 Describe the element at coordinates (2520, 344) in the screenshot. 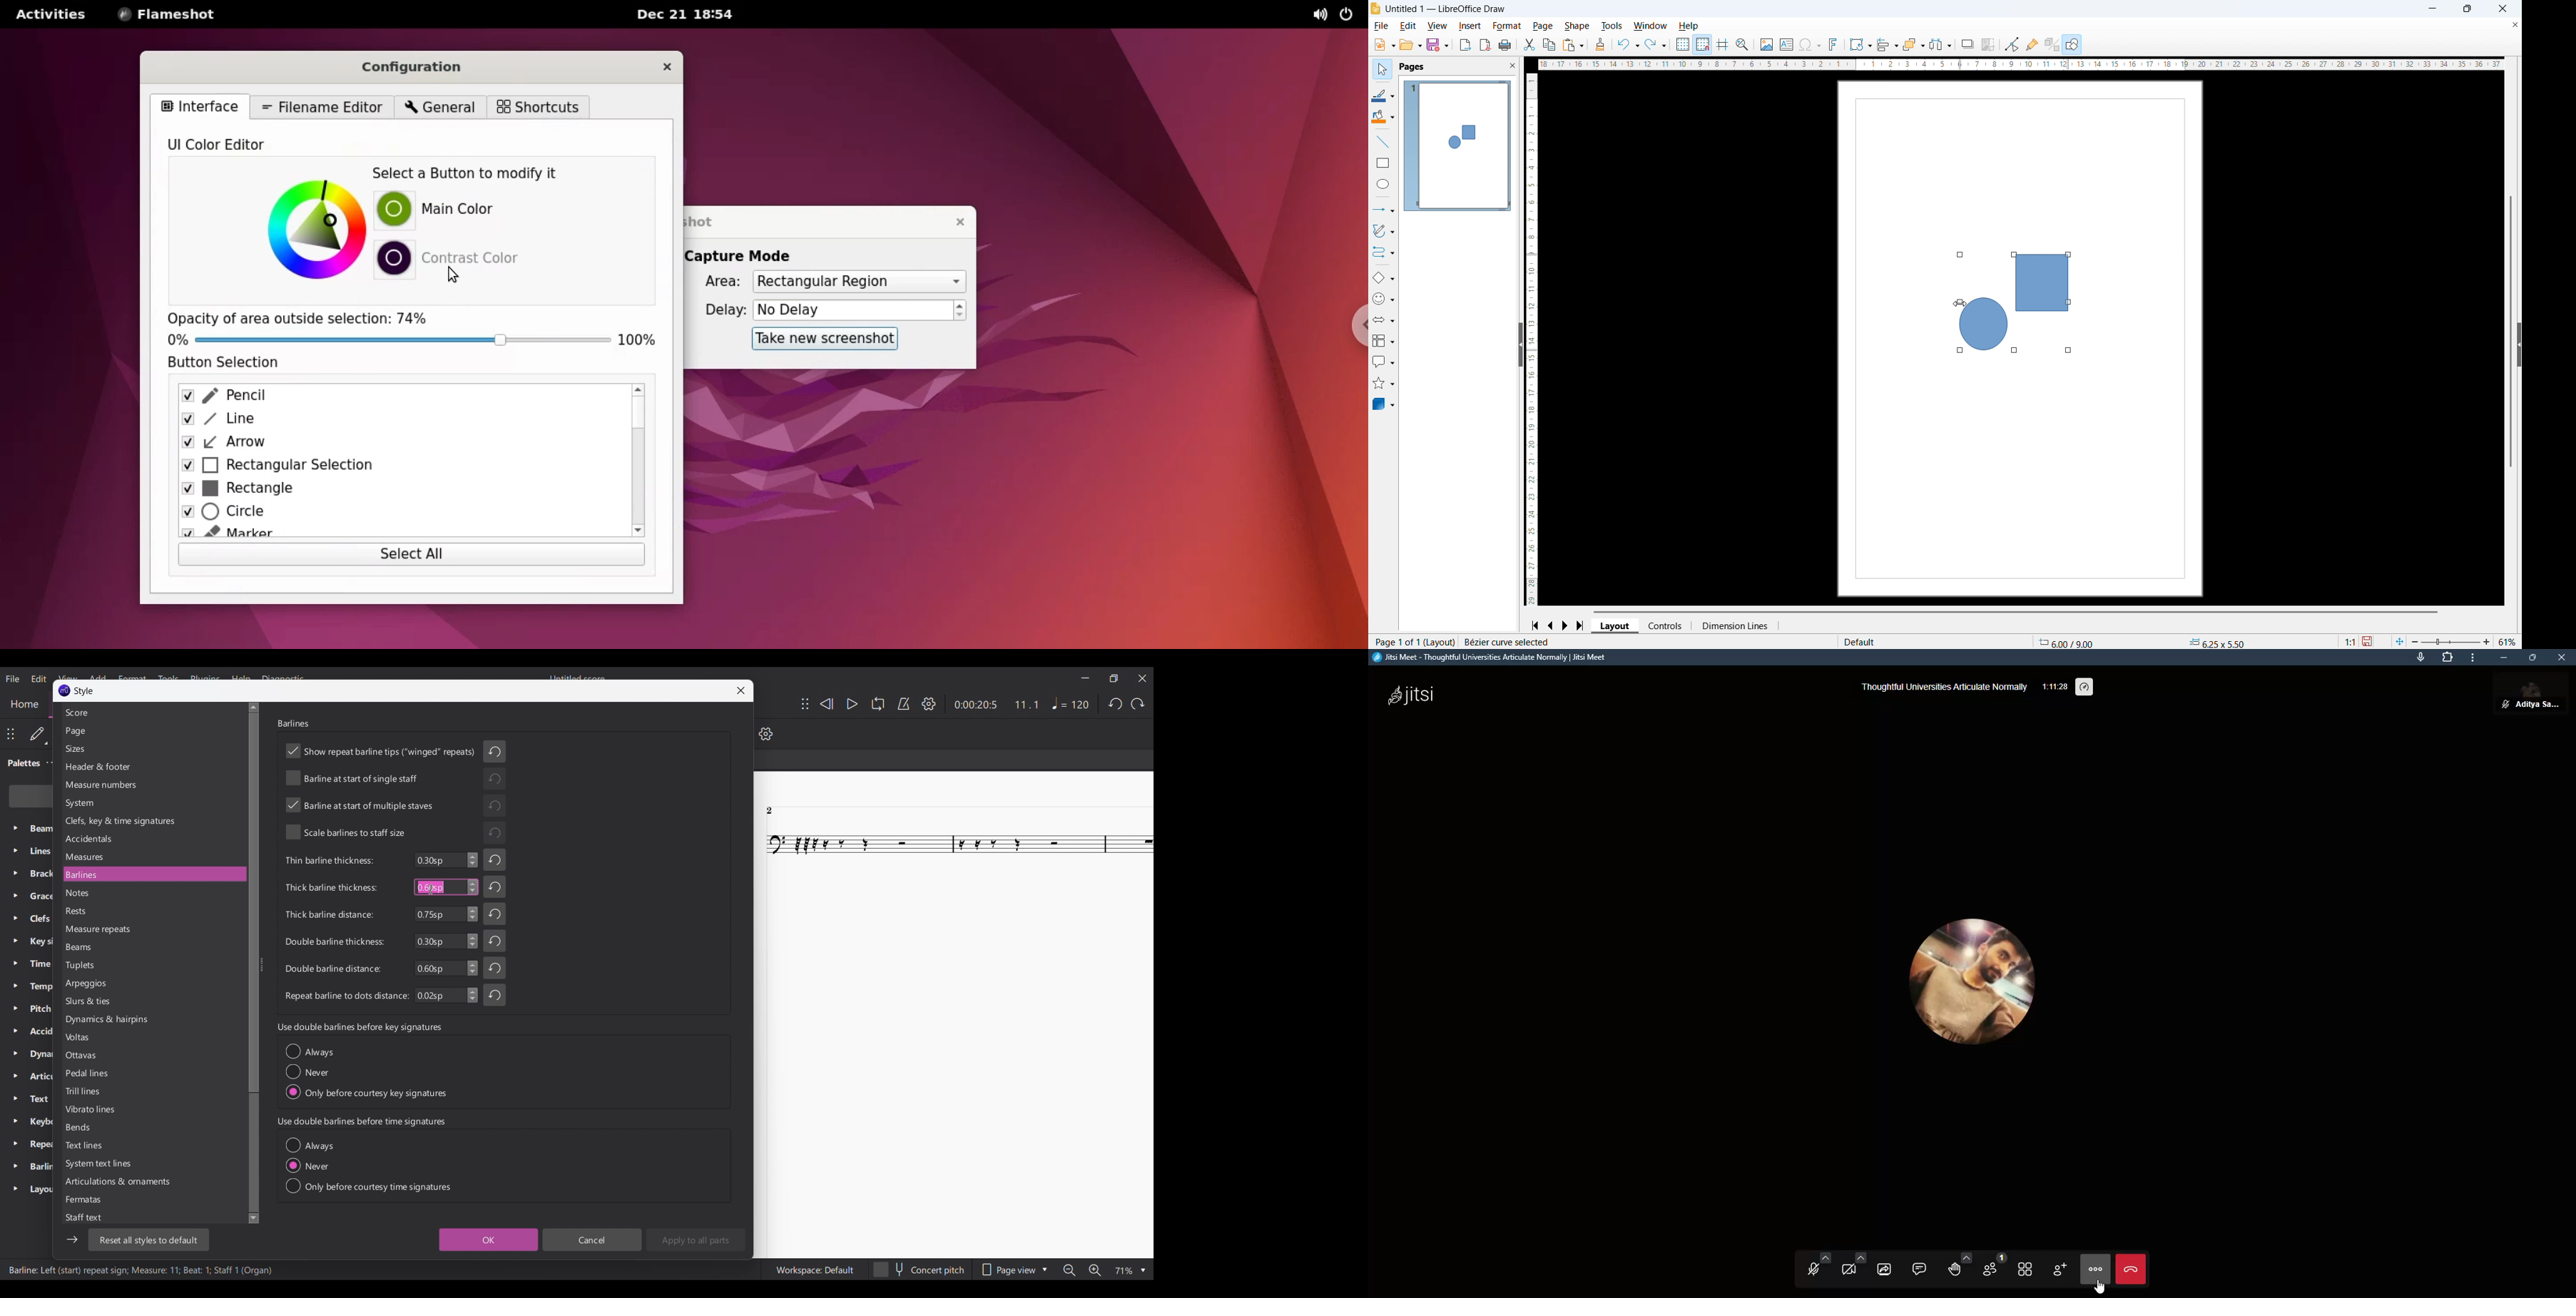

I see `Expand pane` at that location.